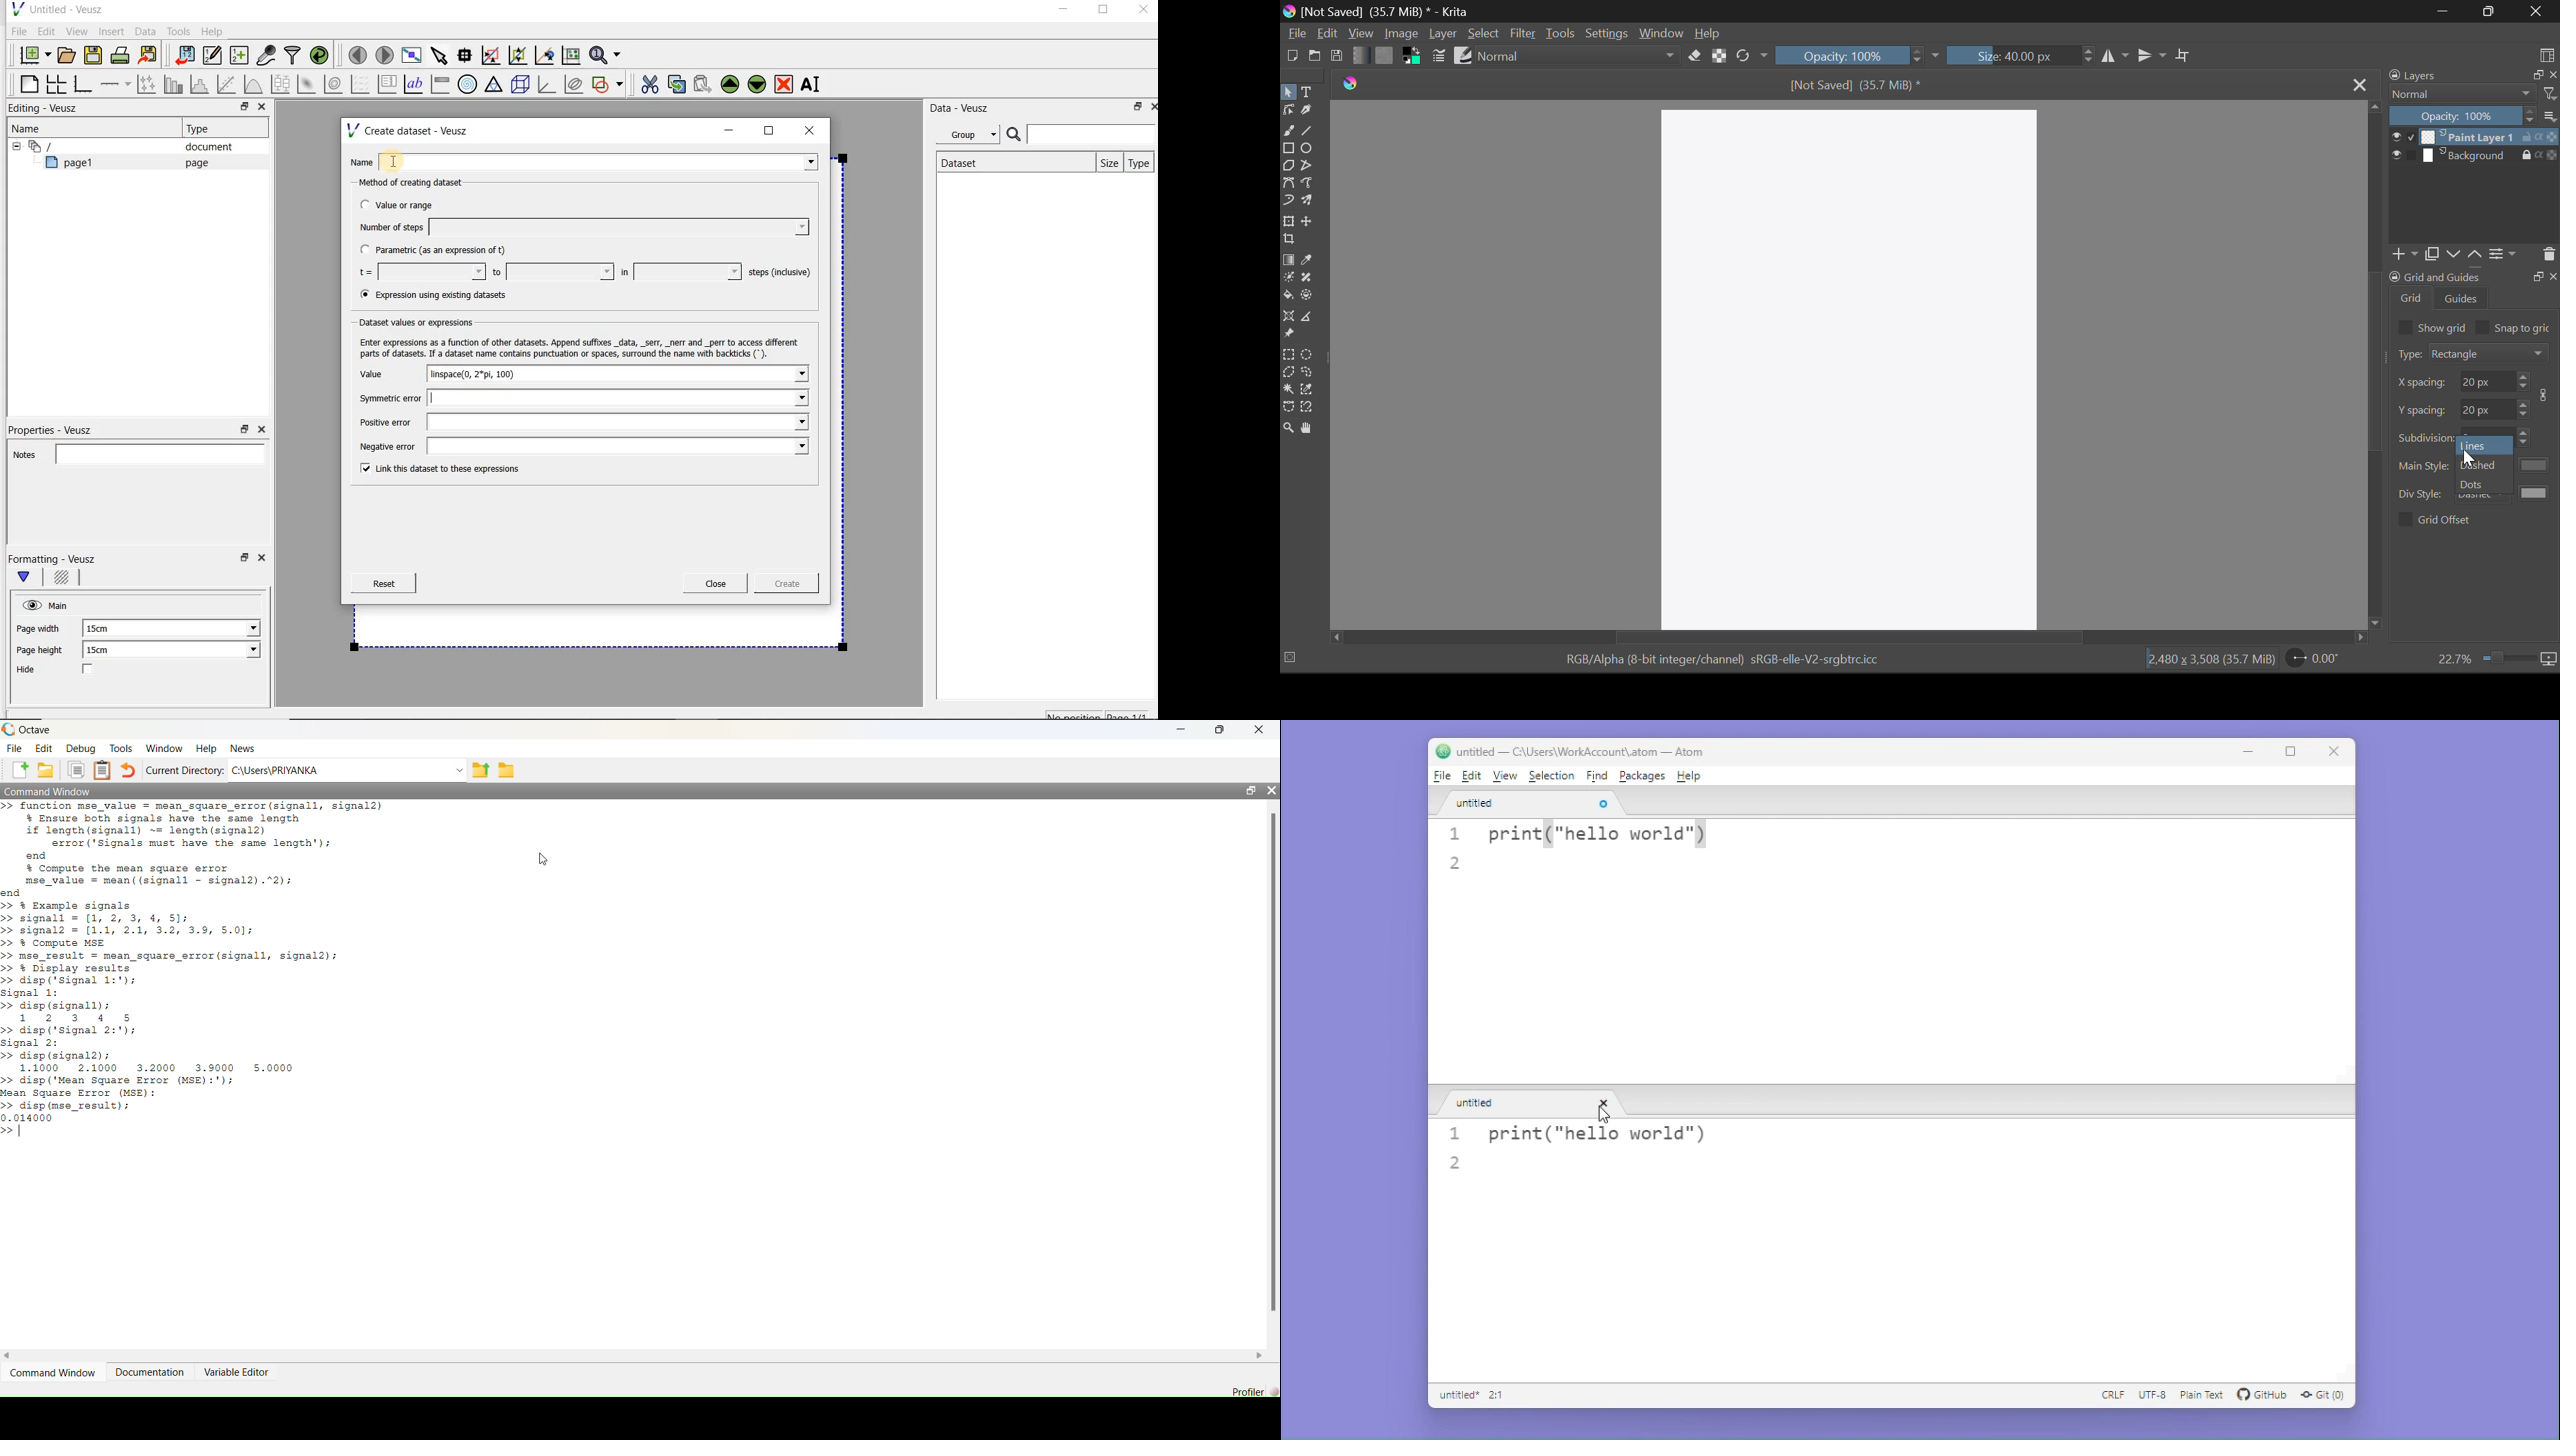  I want to click on Horizontal Mirror Flip, so click(2155, 56).